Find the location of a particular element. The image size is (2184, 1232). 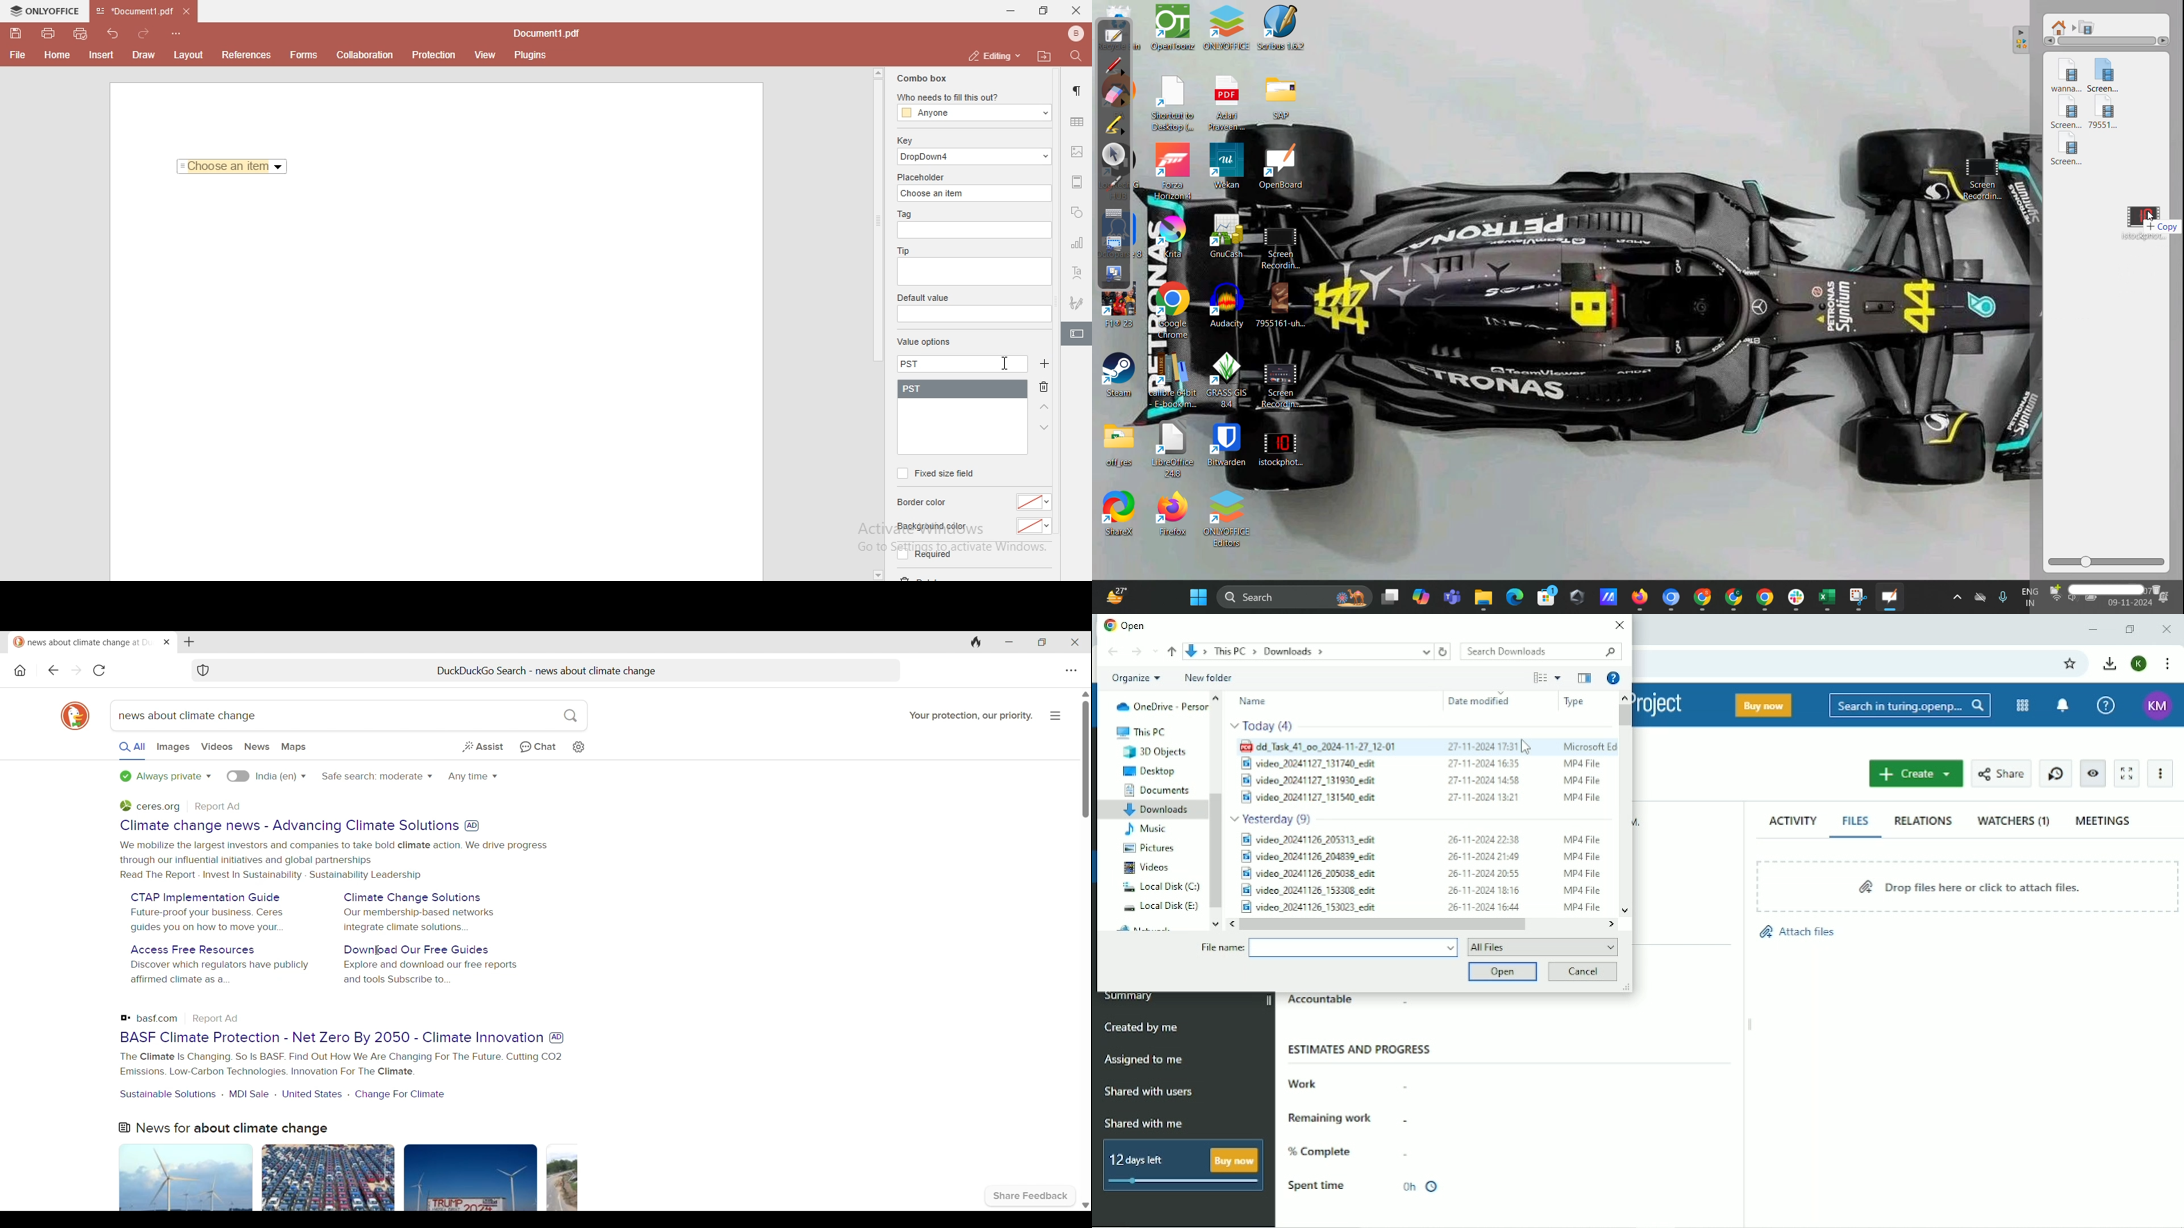

empty box is located at coordinates (973, 315).